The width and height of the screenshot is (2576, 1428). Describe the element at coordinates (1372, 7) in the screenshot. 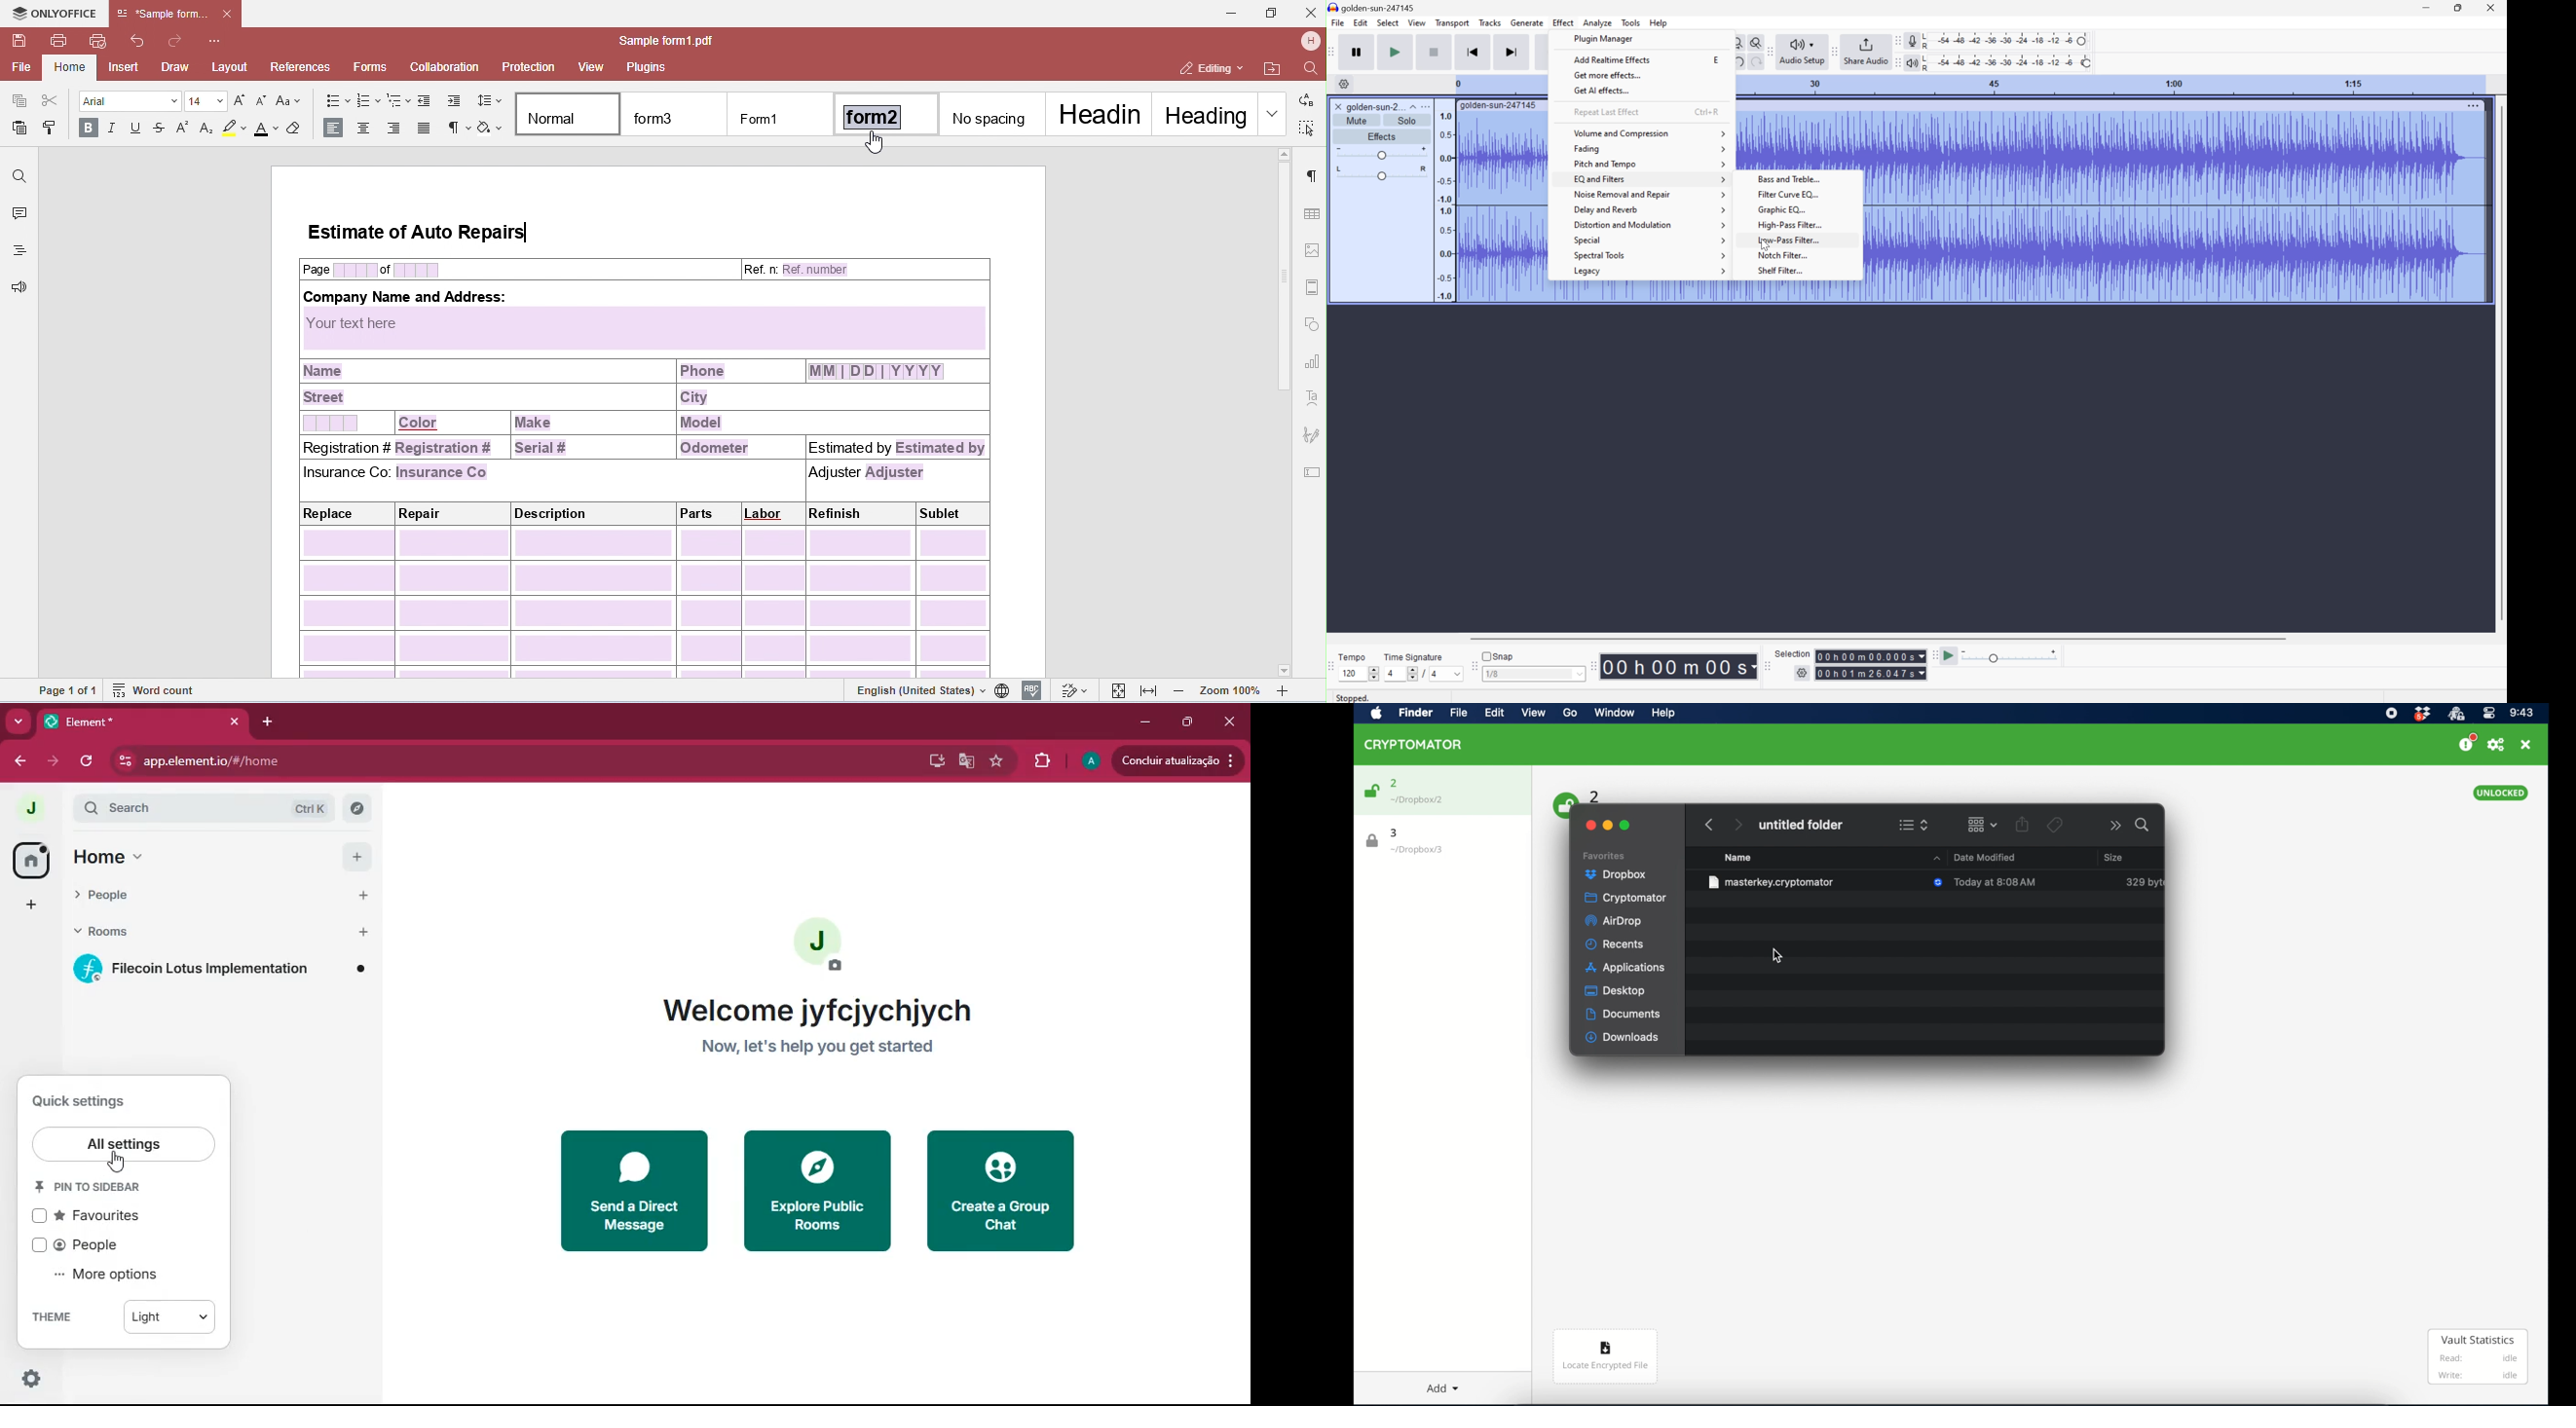

I see `goldensun-247145` at that location.